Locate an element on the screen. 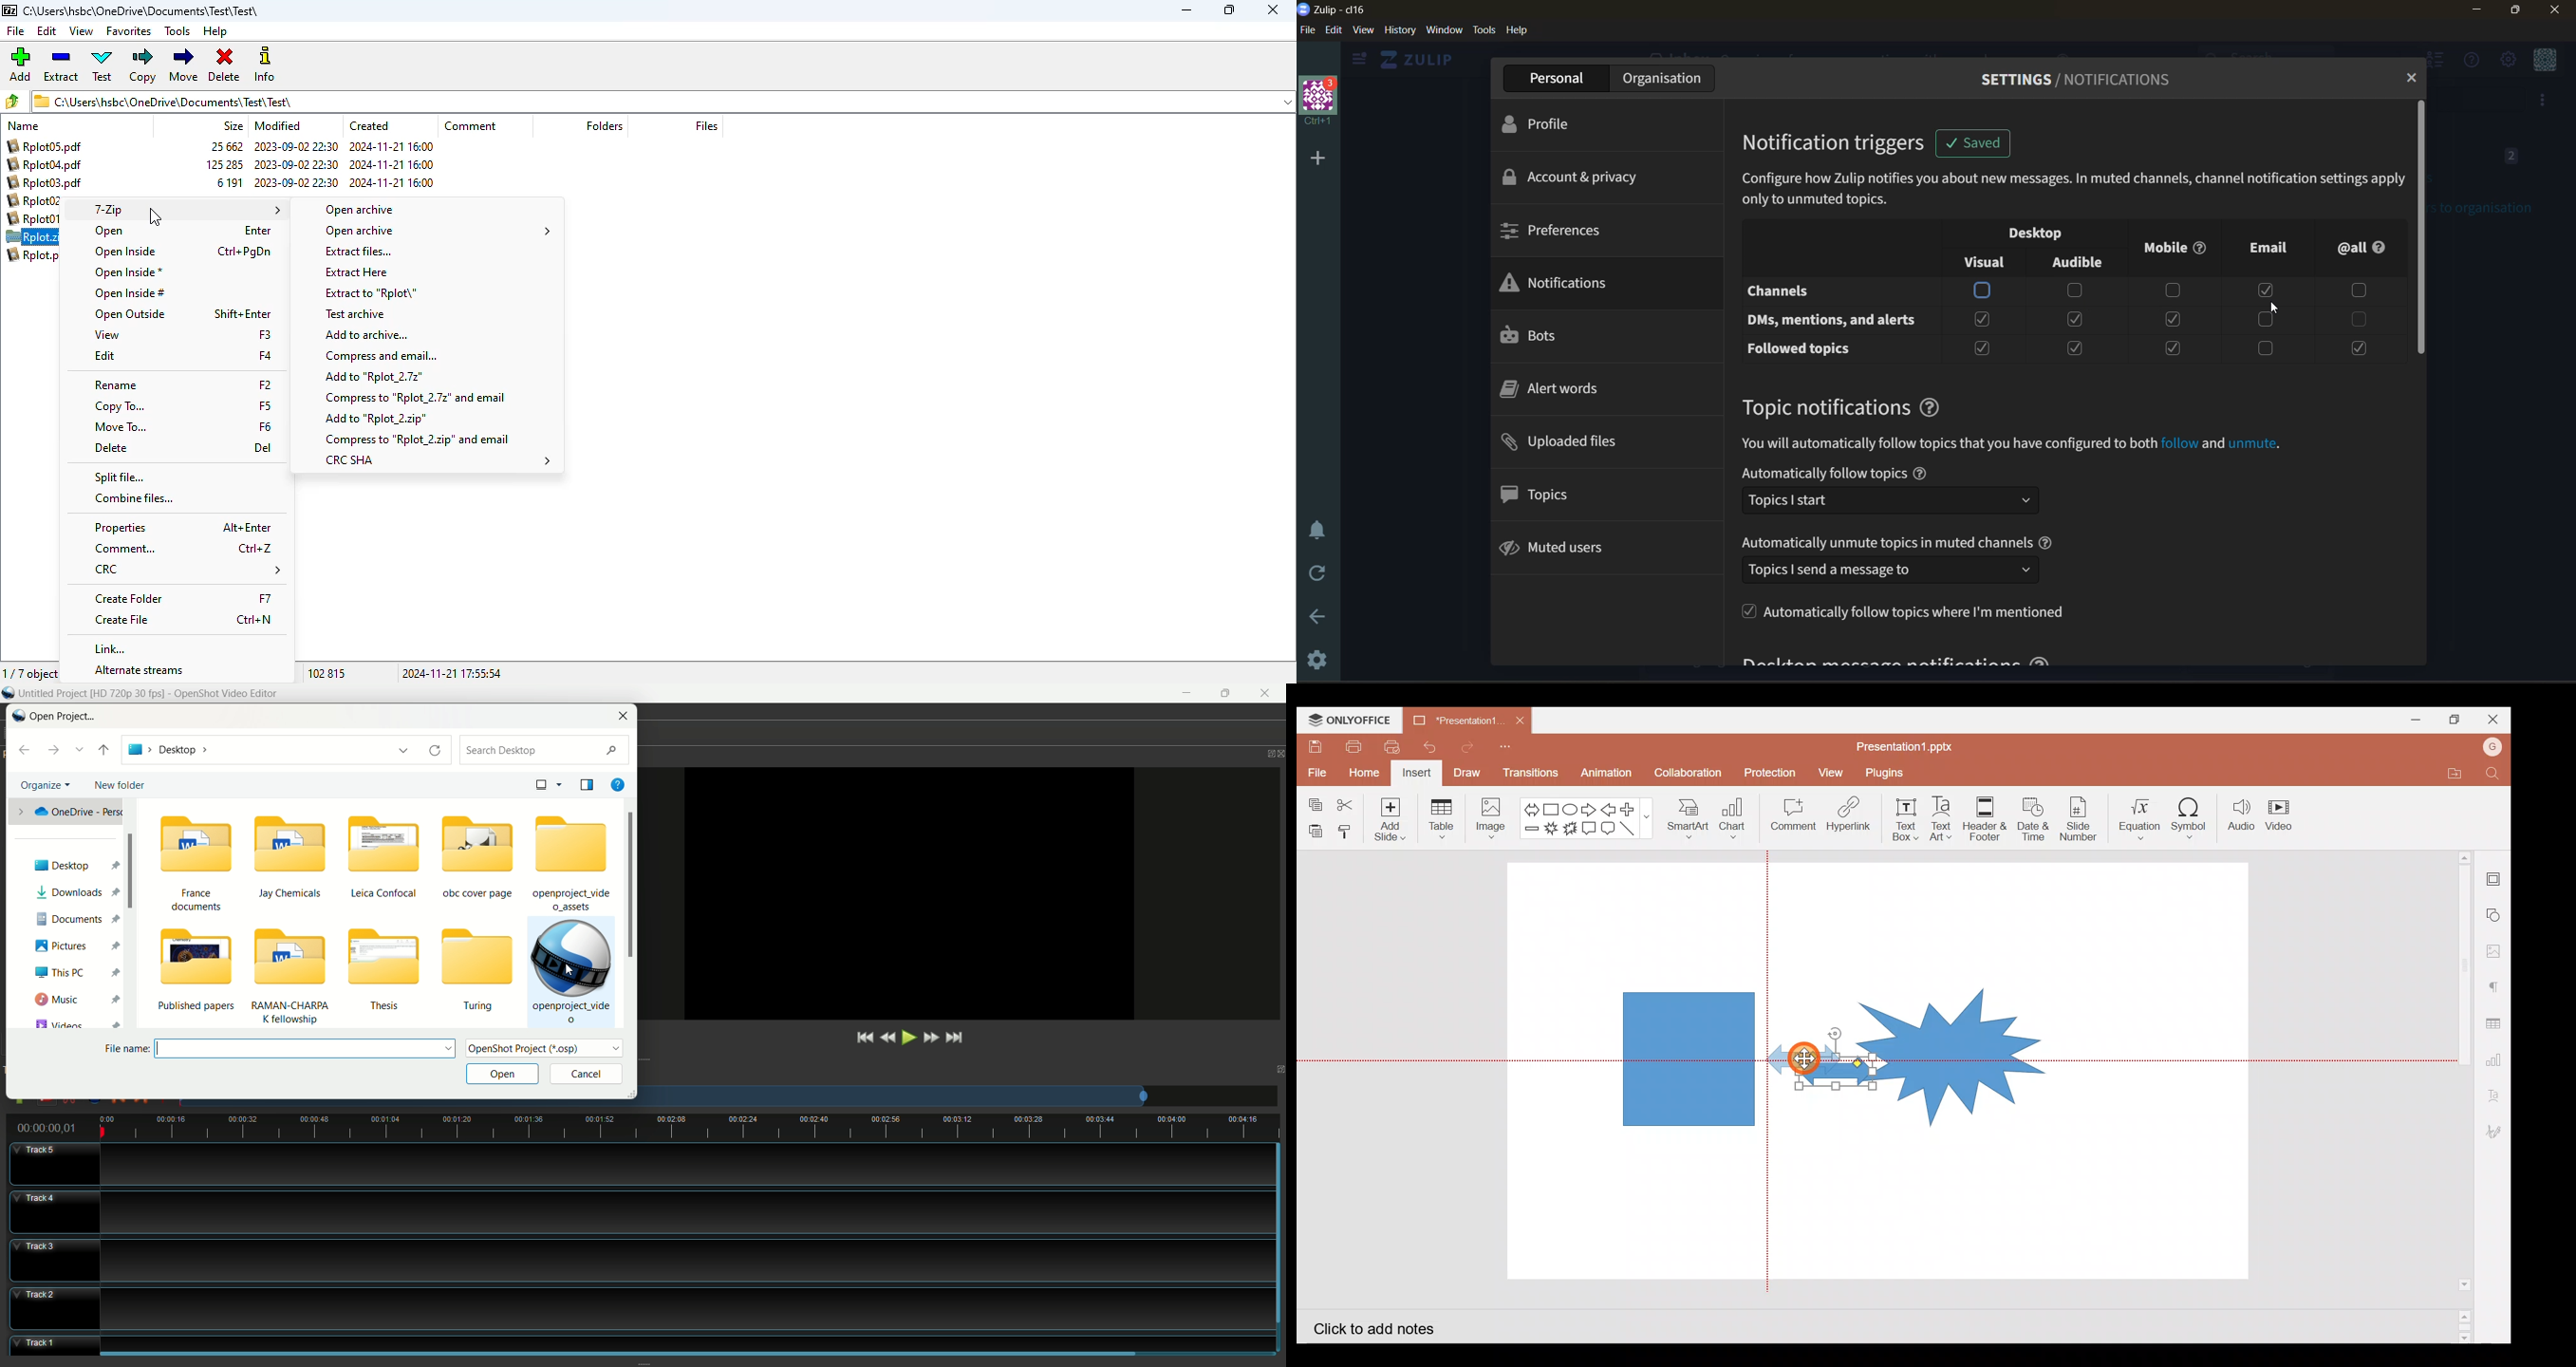 The image size is (2576, 1372). Animation is located at coordinates (1607, 773).